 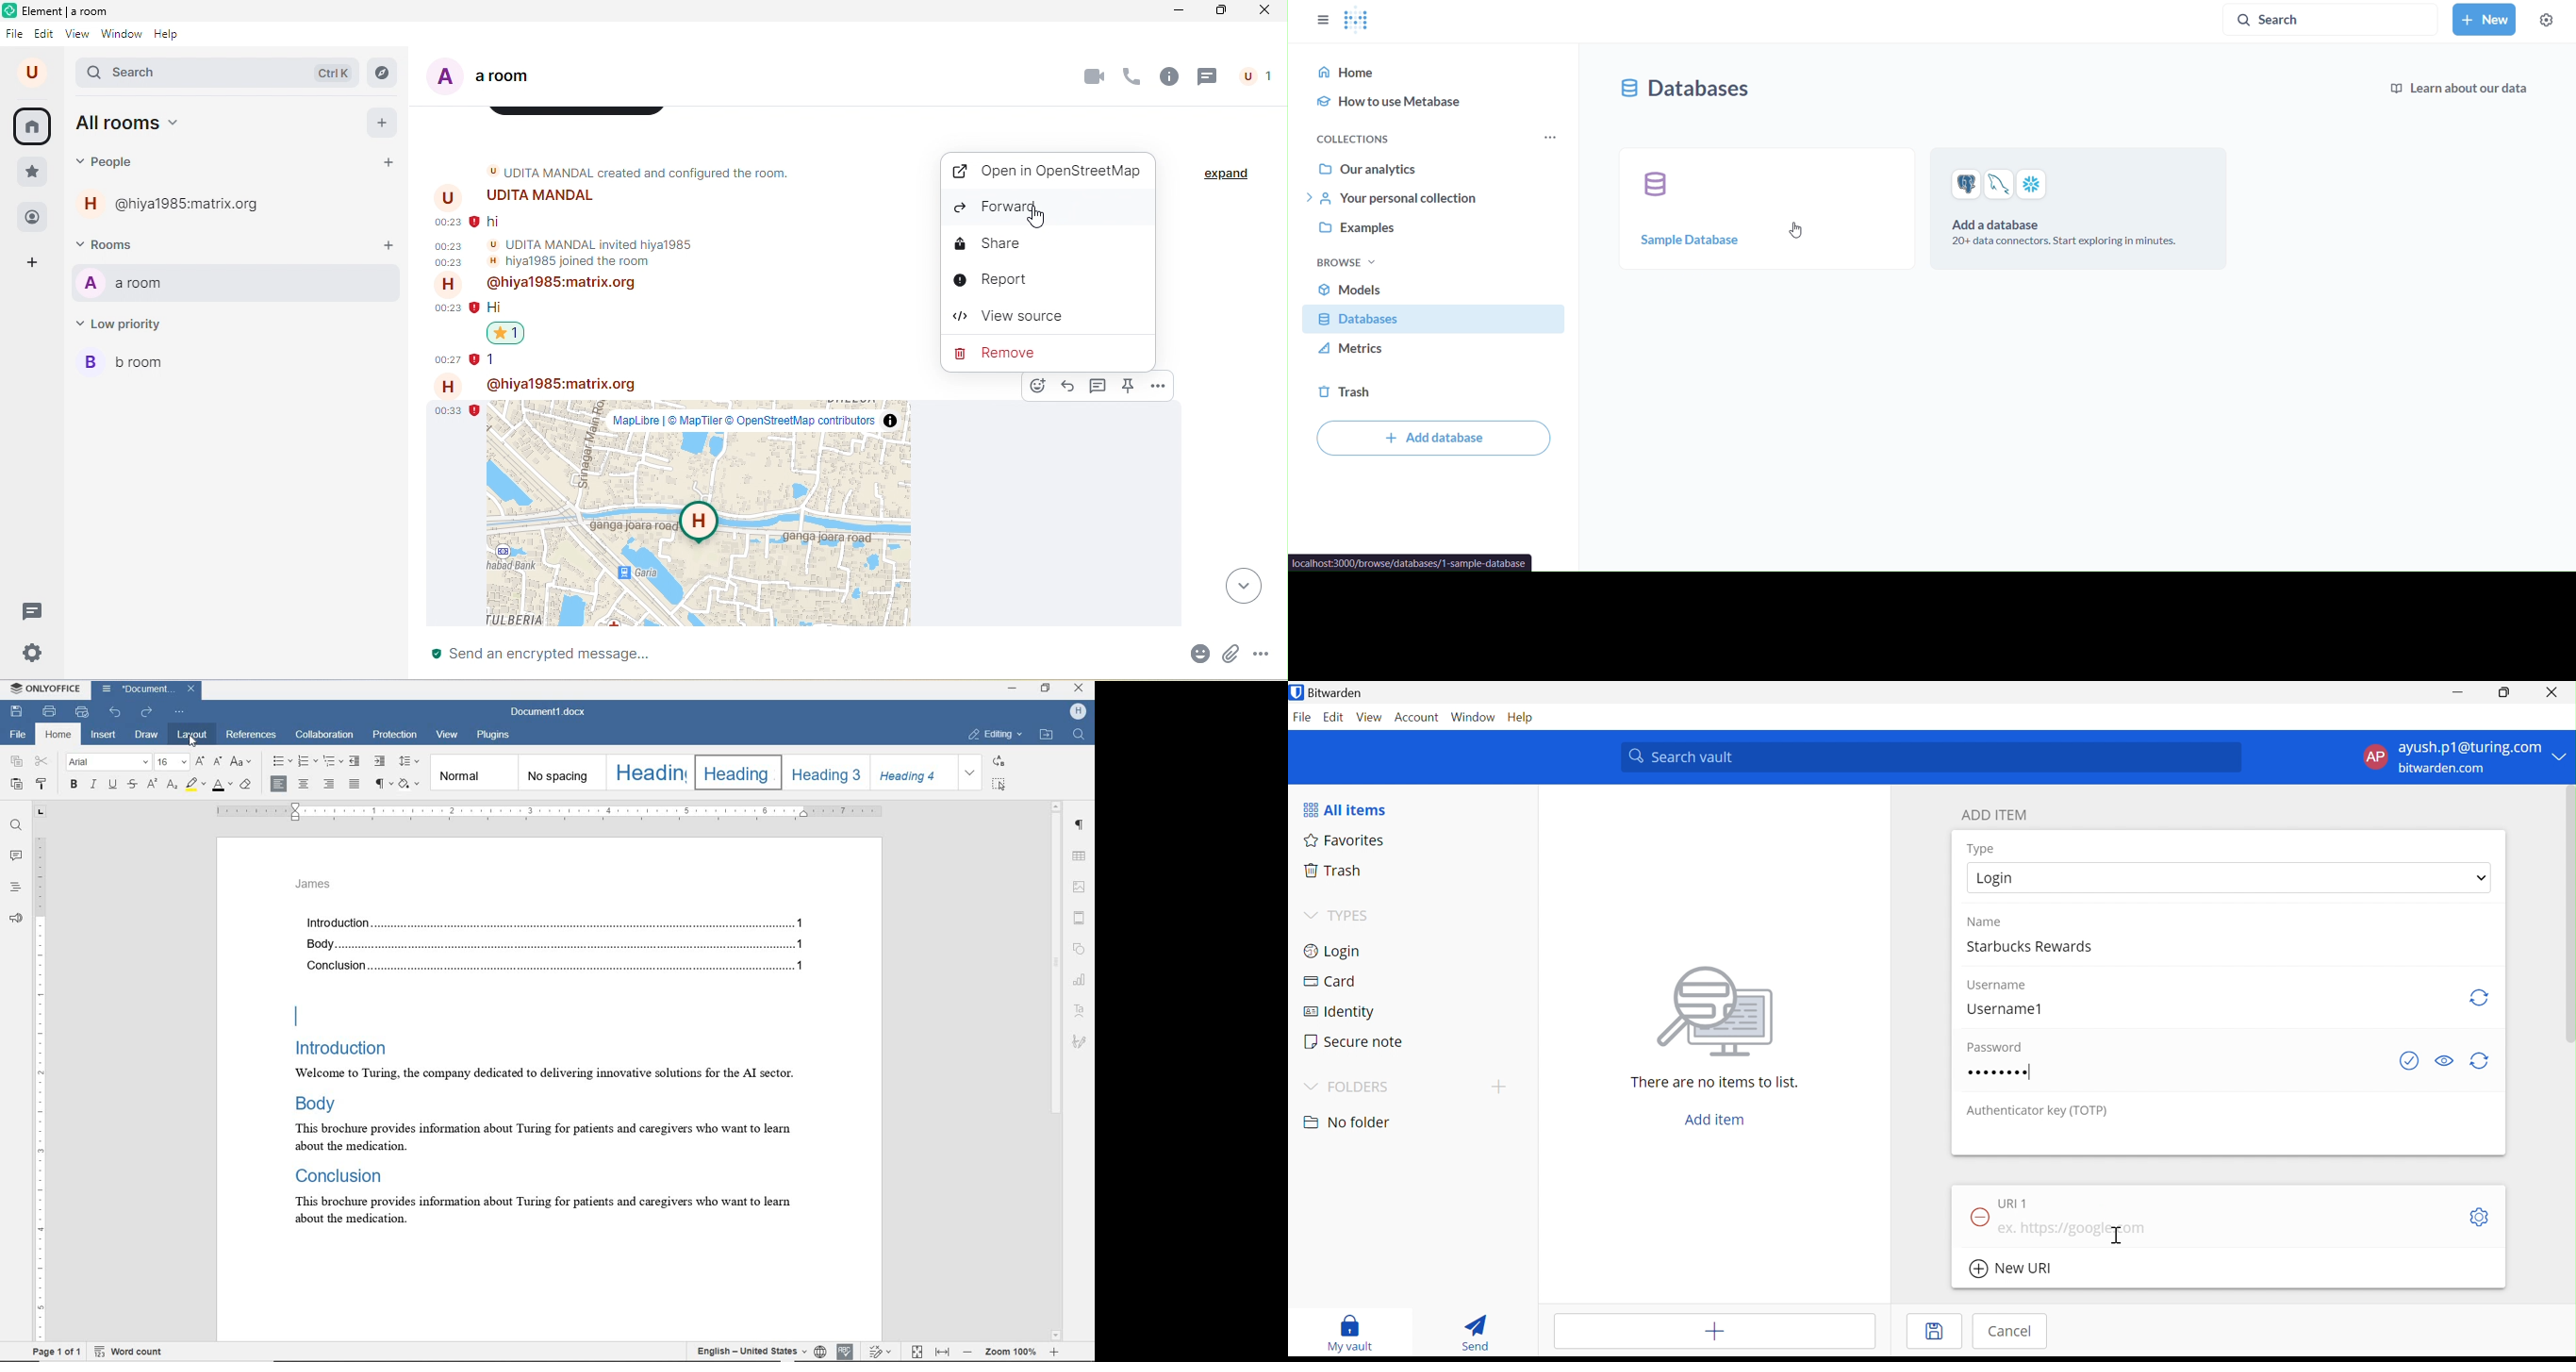 What do you see at coordinates (2485, 19) in the screenshot?
I see `new` at bounding box center [2485, 19].